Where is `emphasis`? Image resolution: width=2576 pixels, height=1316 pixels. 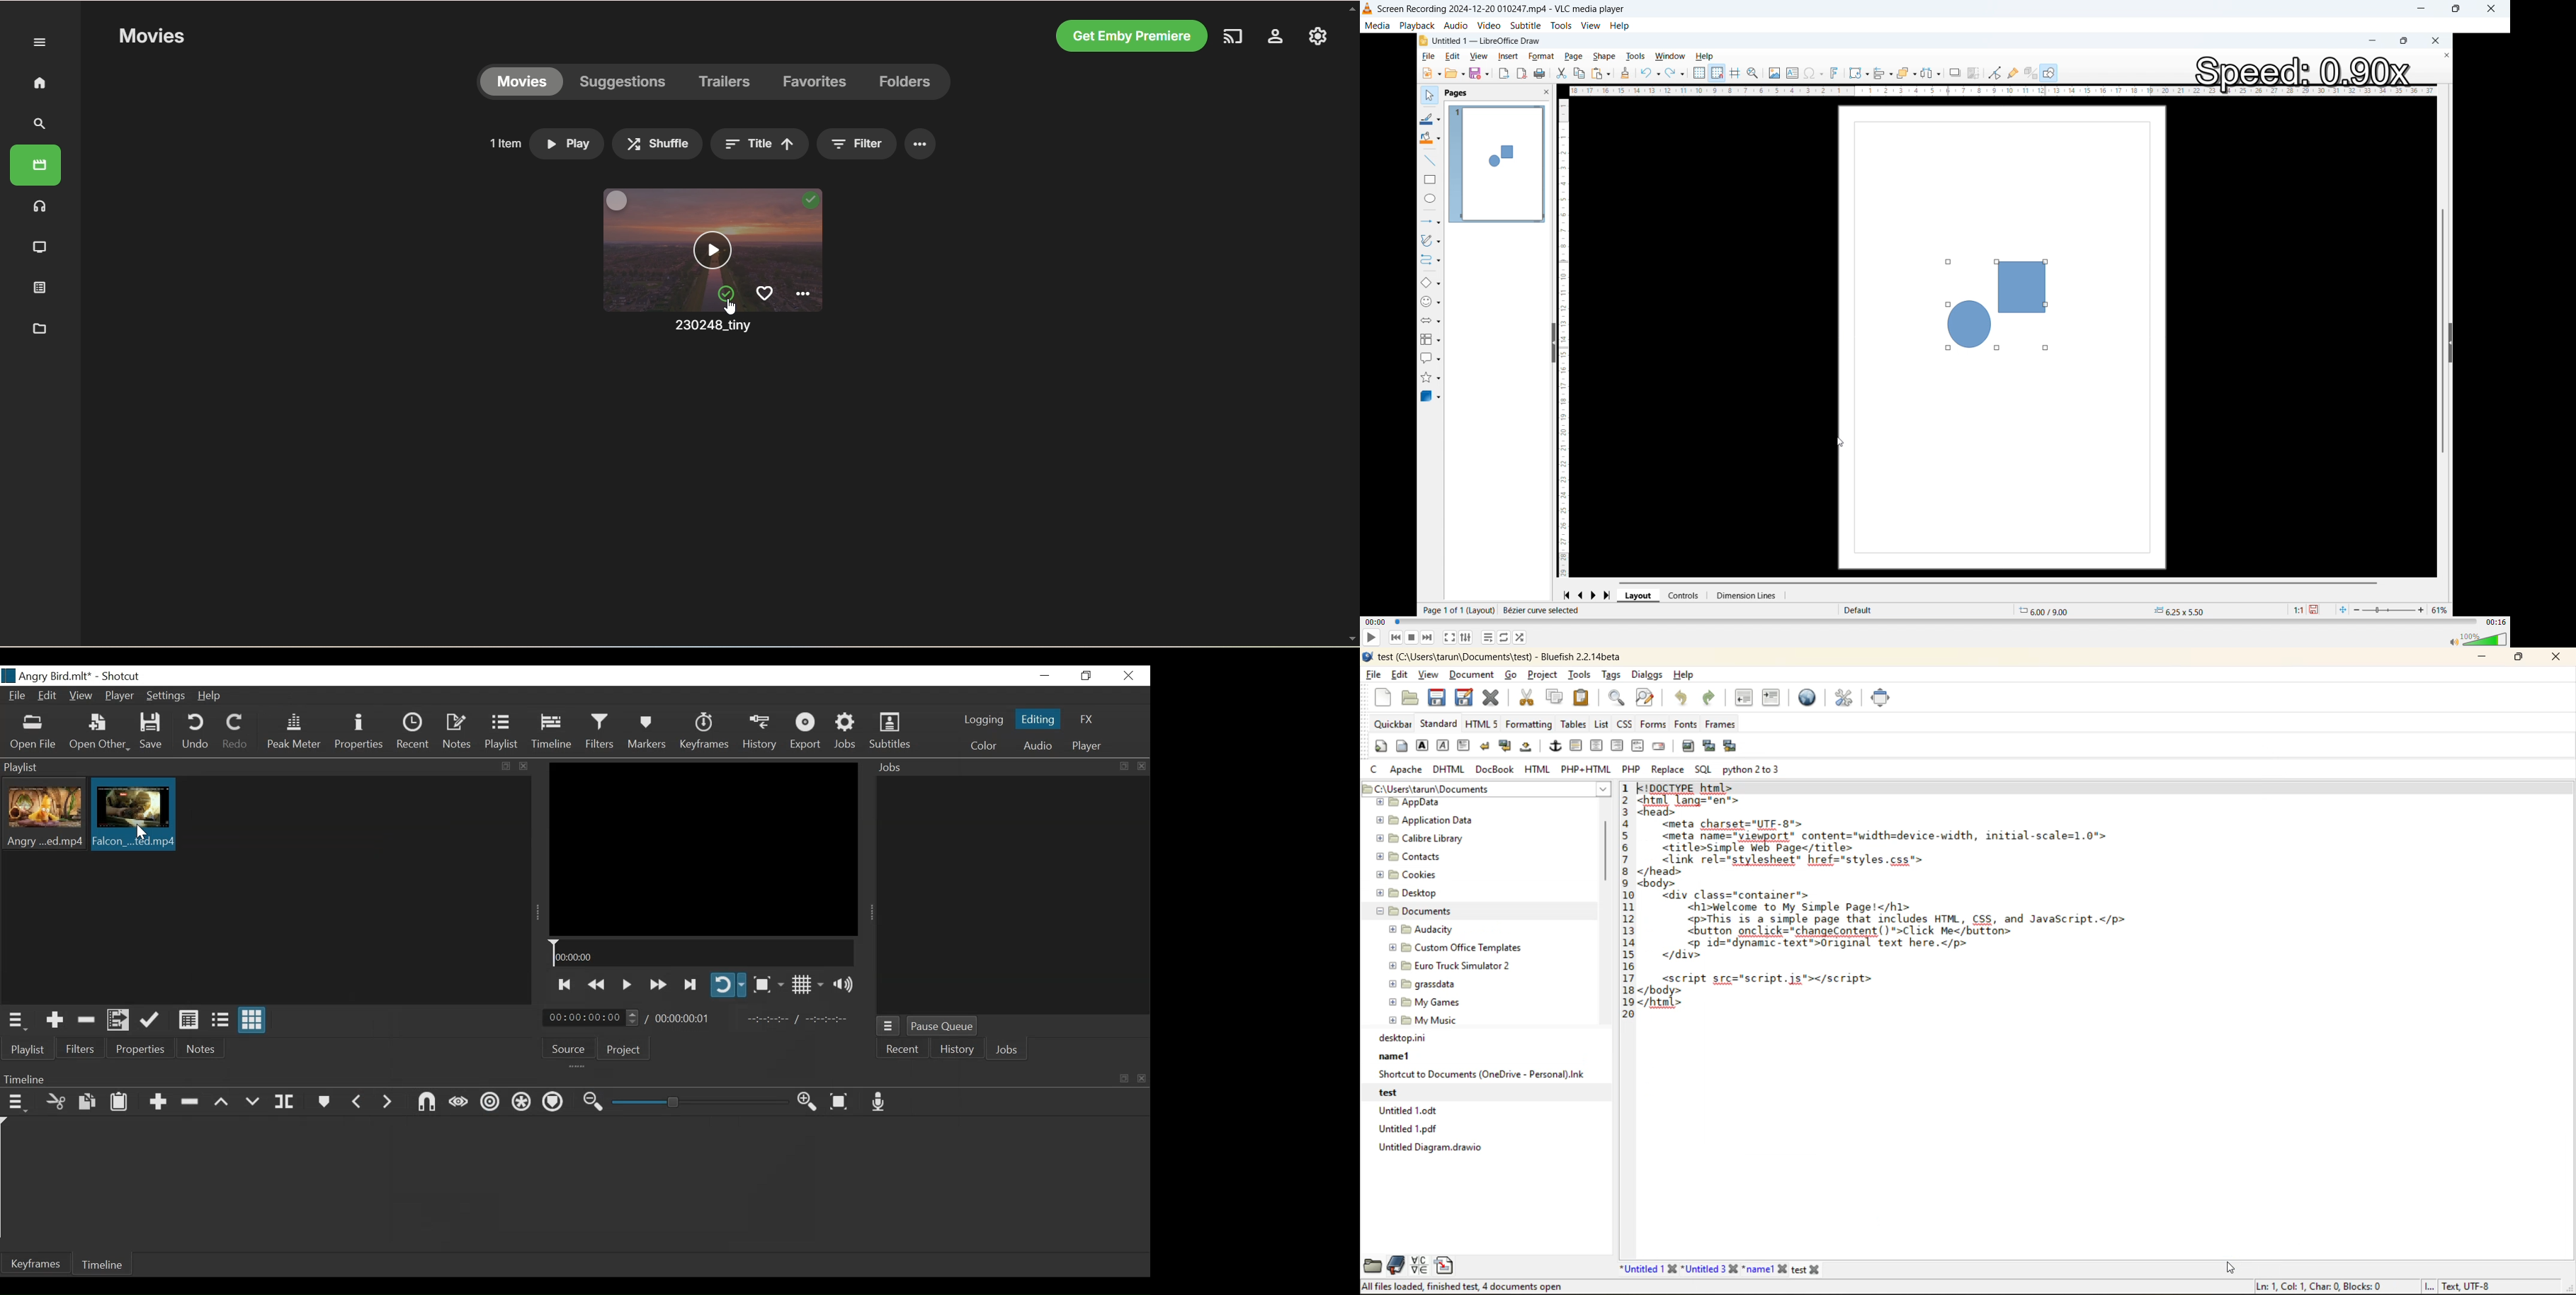
emphasis is located at coordinates (1443, 746).